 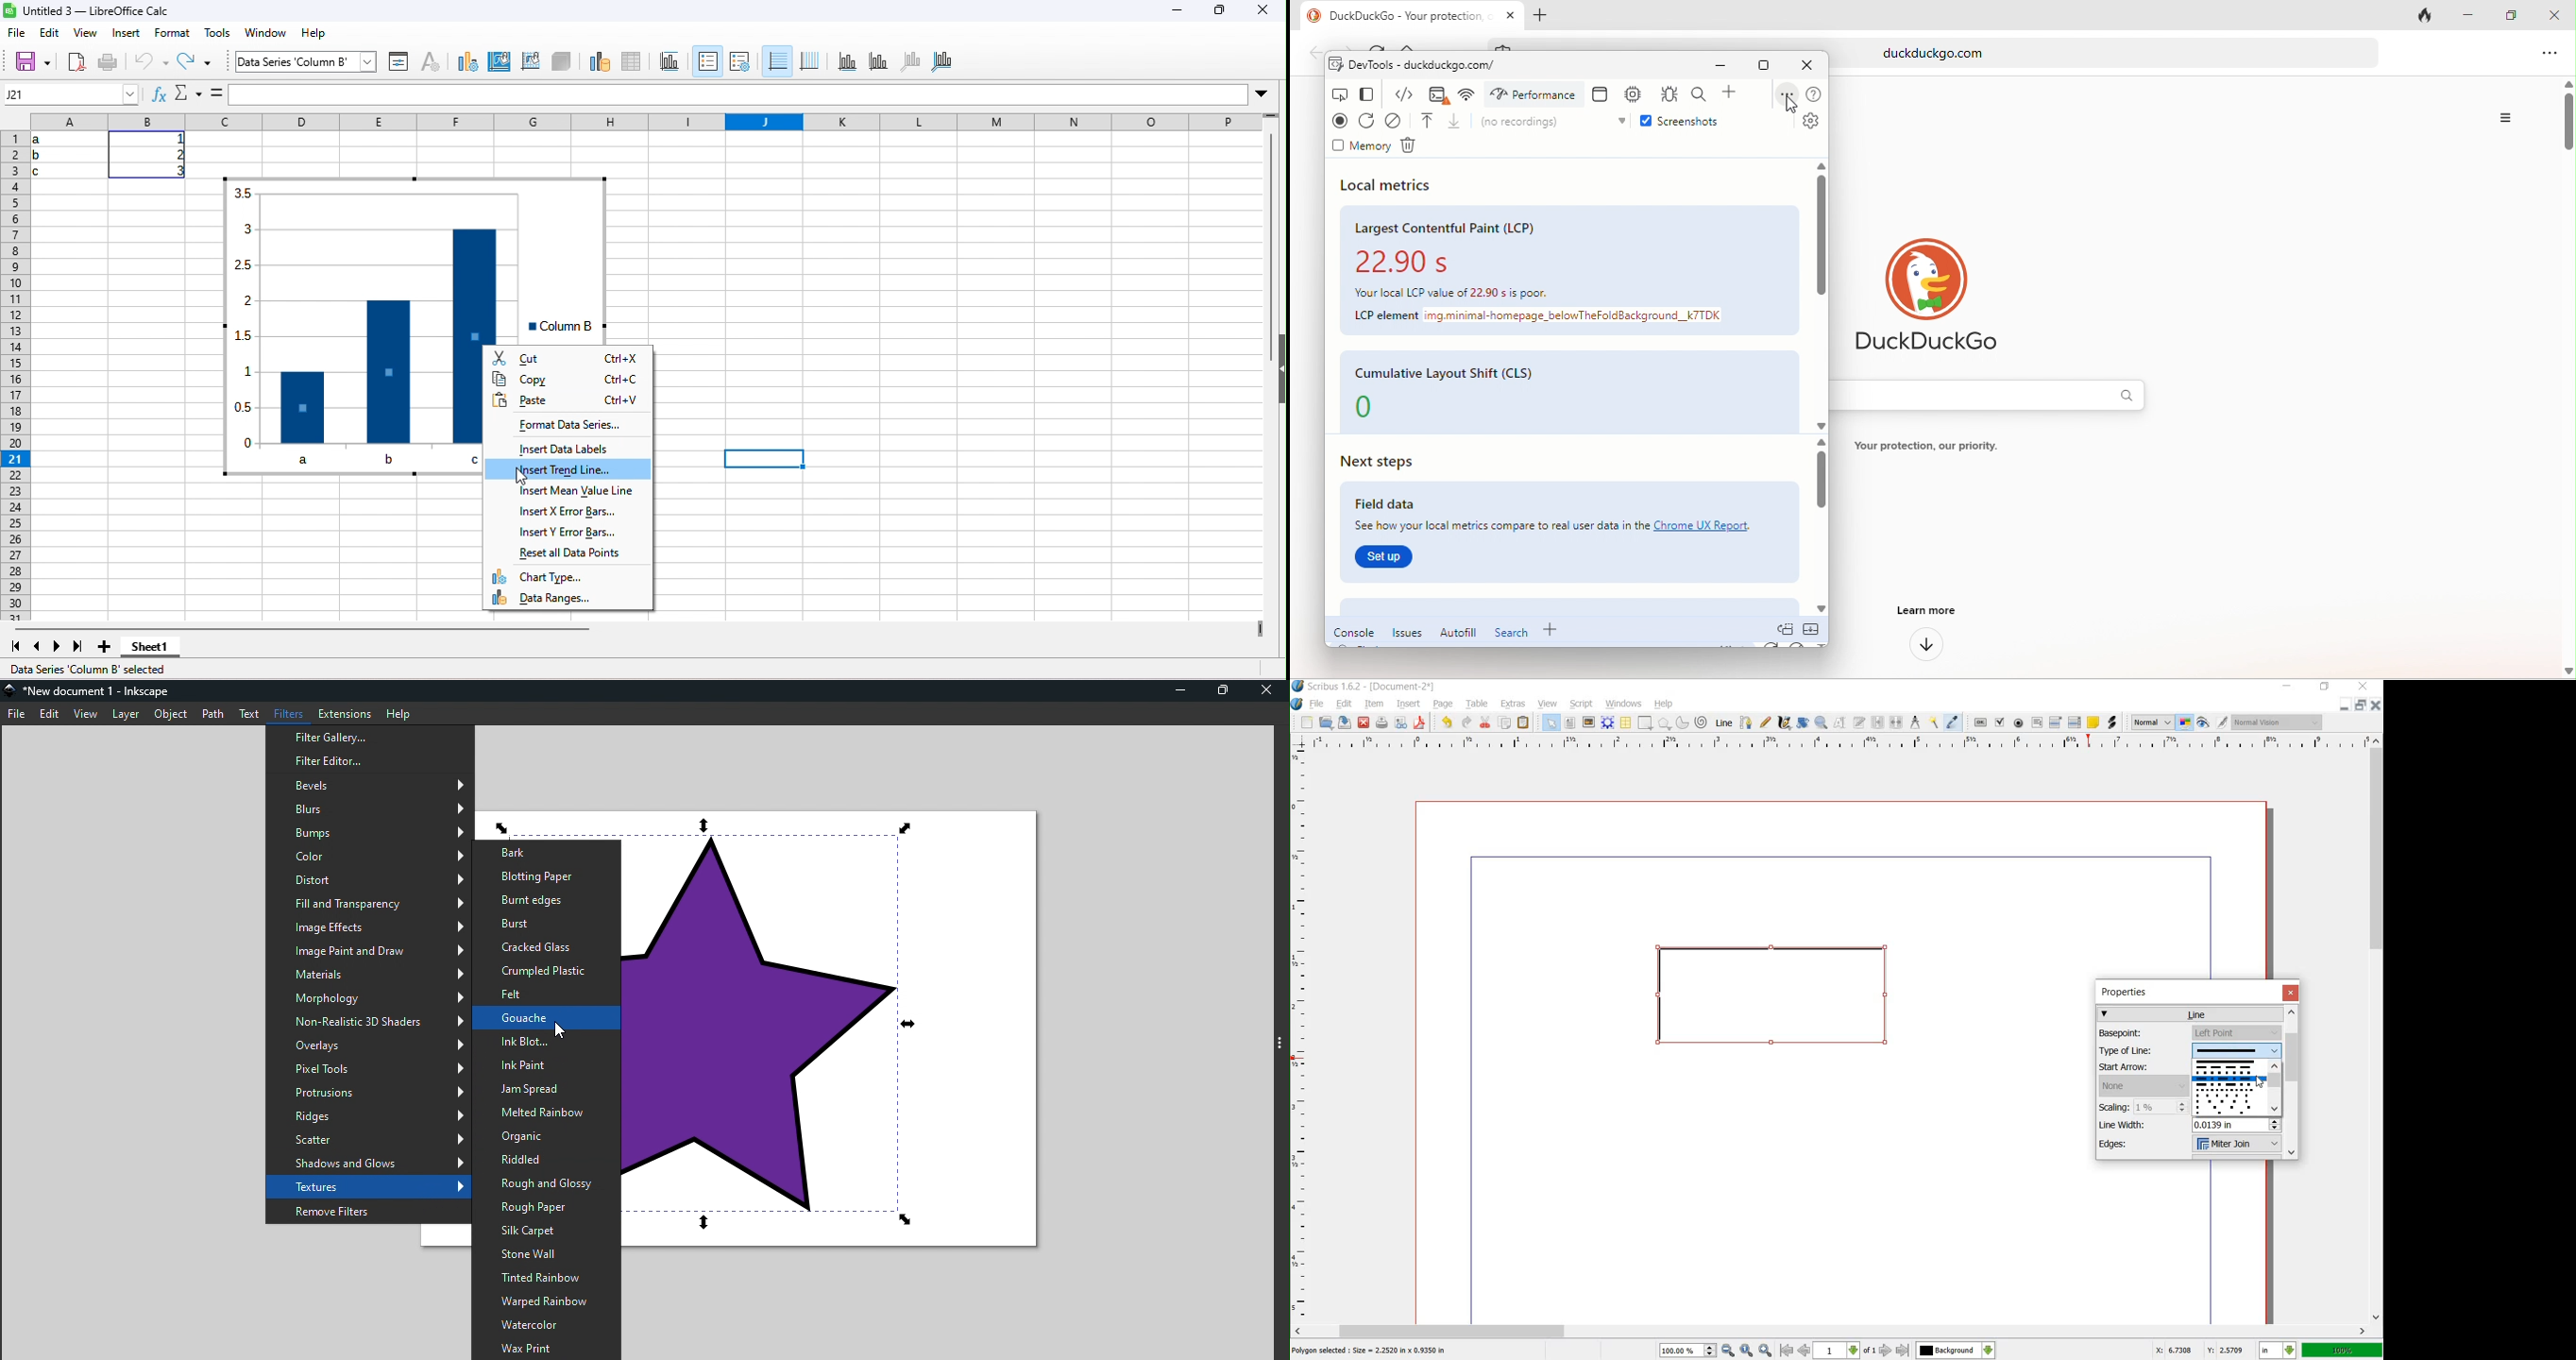 What do you see at coordinates (1664, 705) in the screenshot?
I see `HELP` at bounding box center [1664, 705].